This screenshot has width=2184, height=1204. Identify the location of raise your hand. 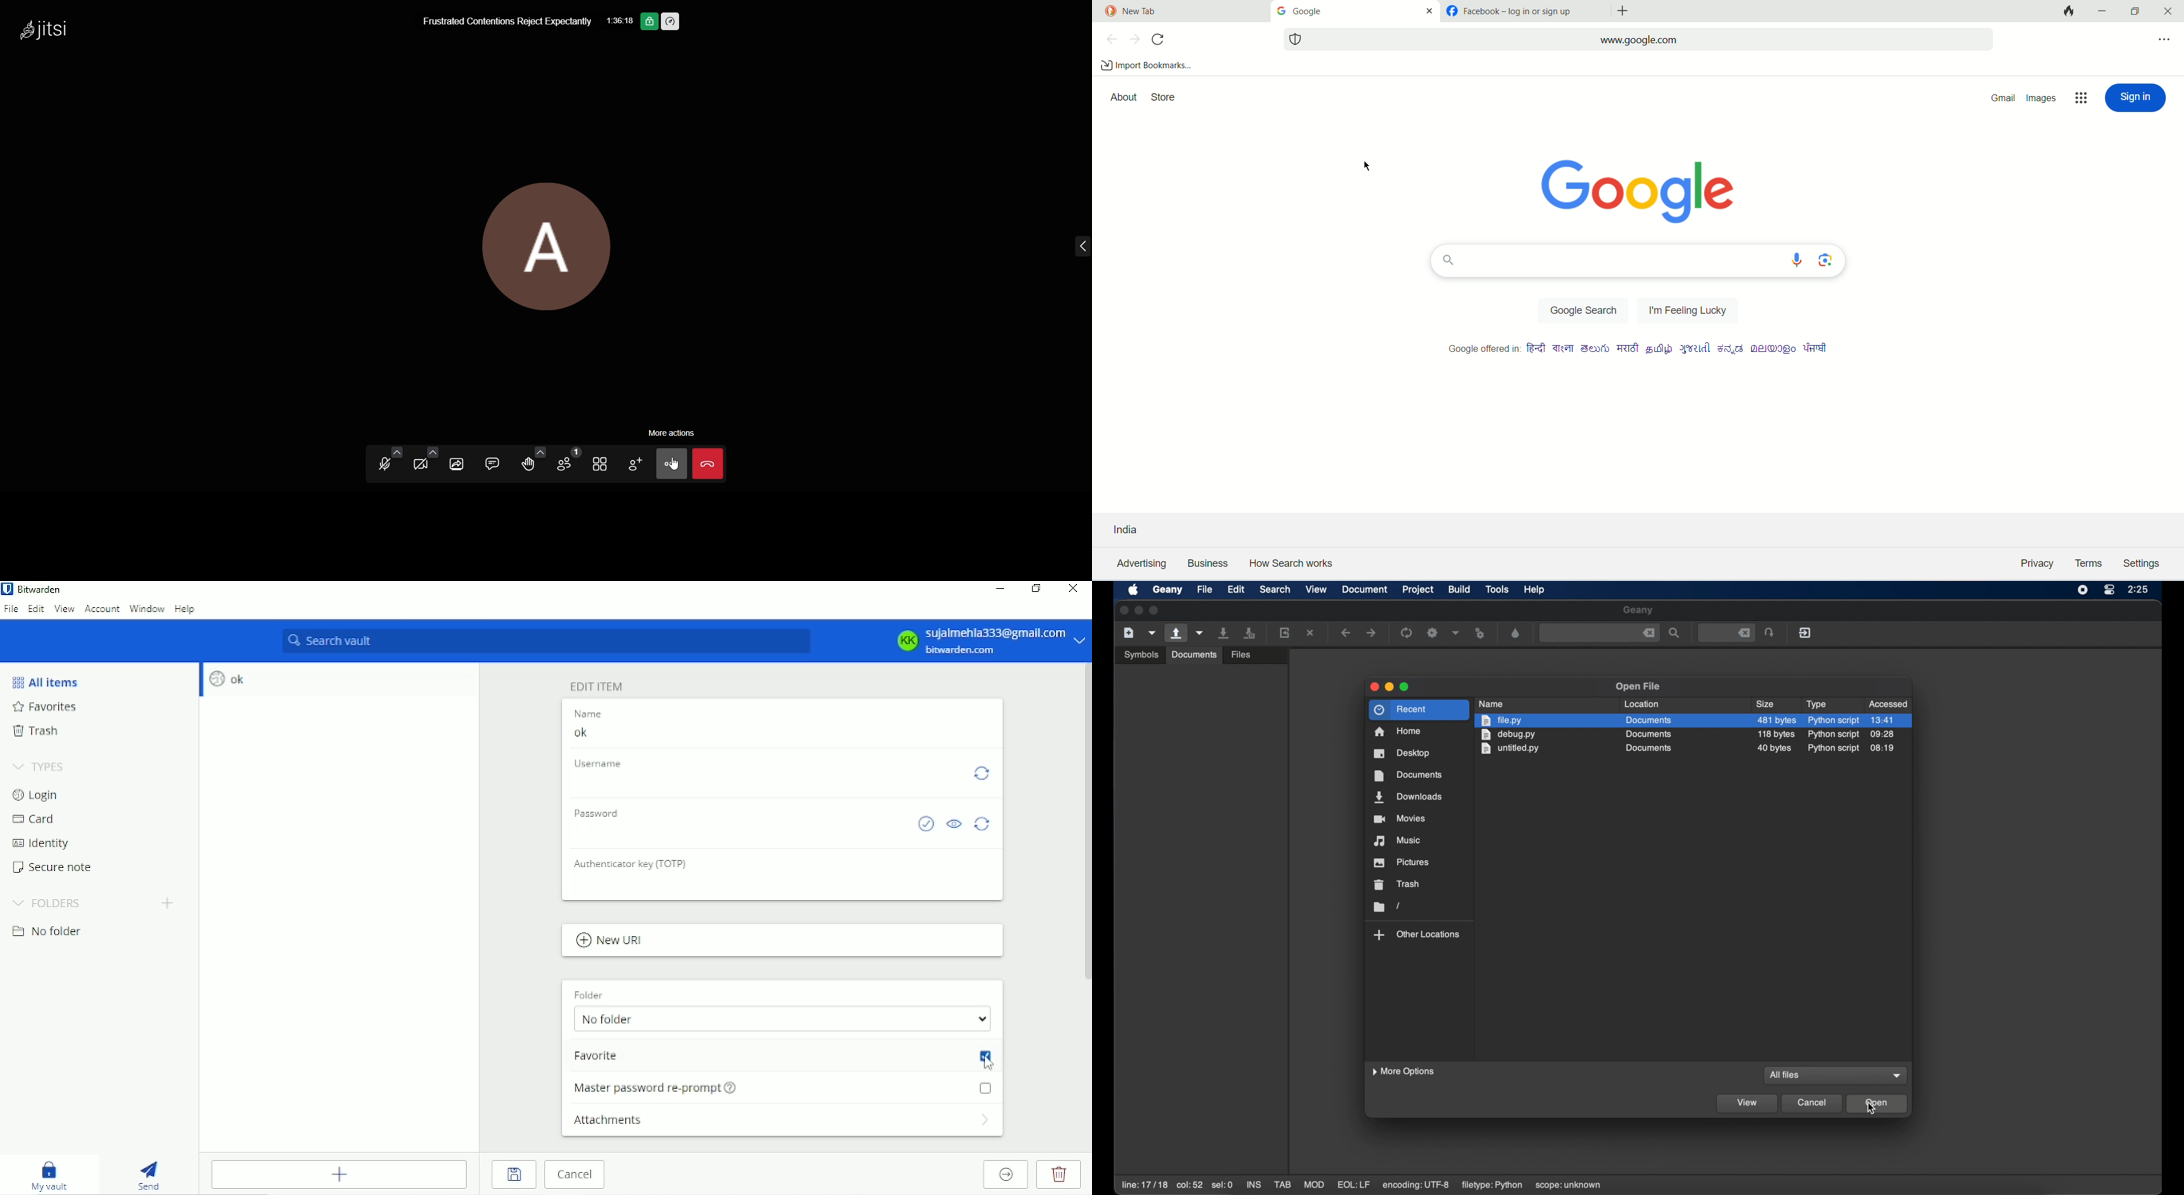
(527, 467).